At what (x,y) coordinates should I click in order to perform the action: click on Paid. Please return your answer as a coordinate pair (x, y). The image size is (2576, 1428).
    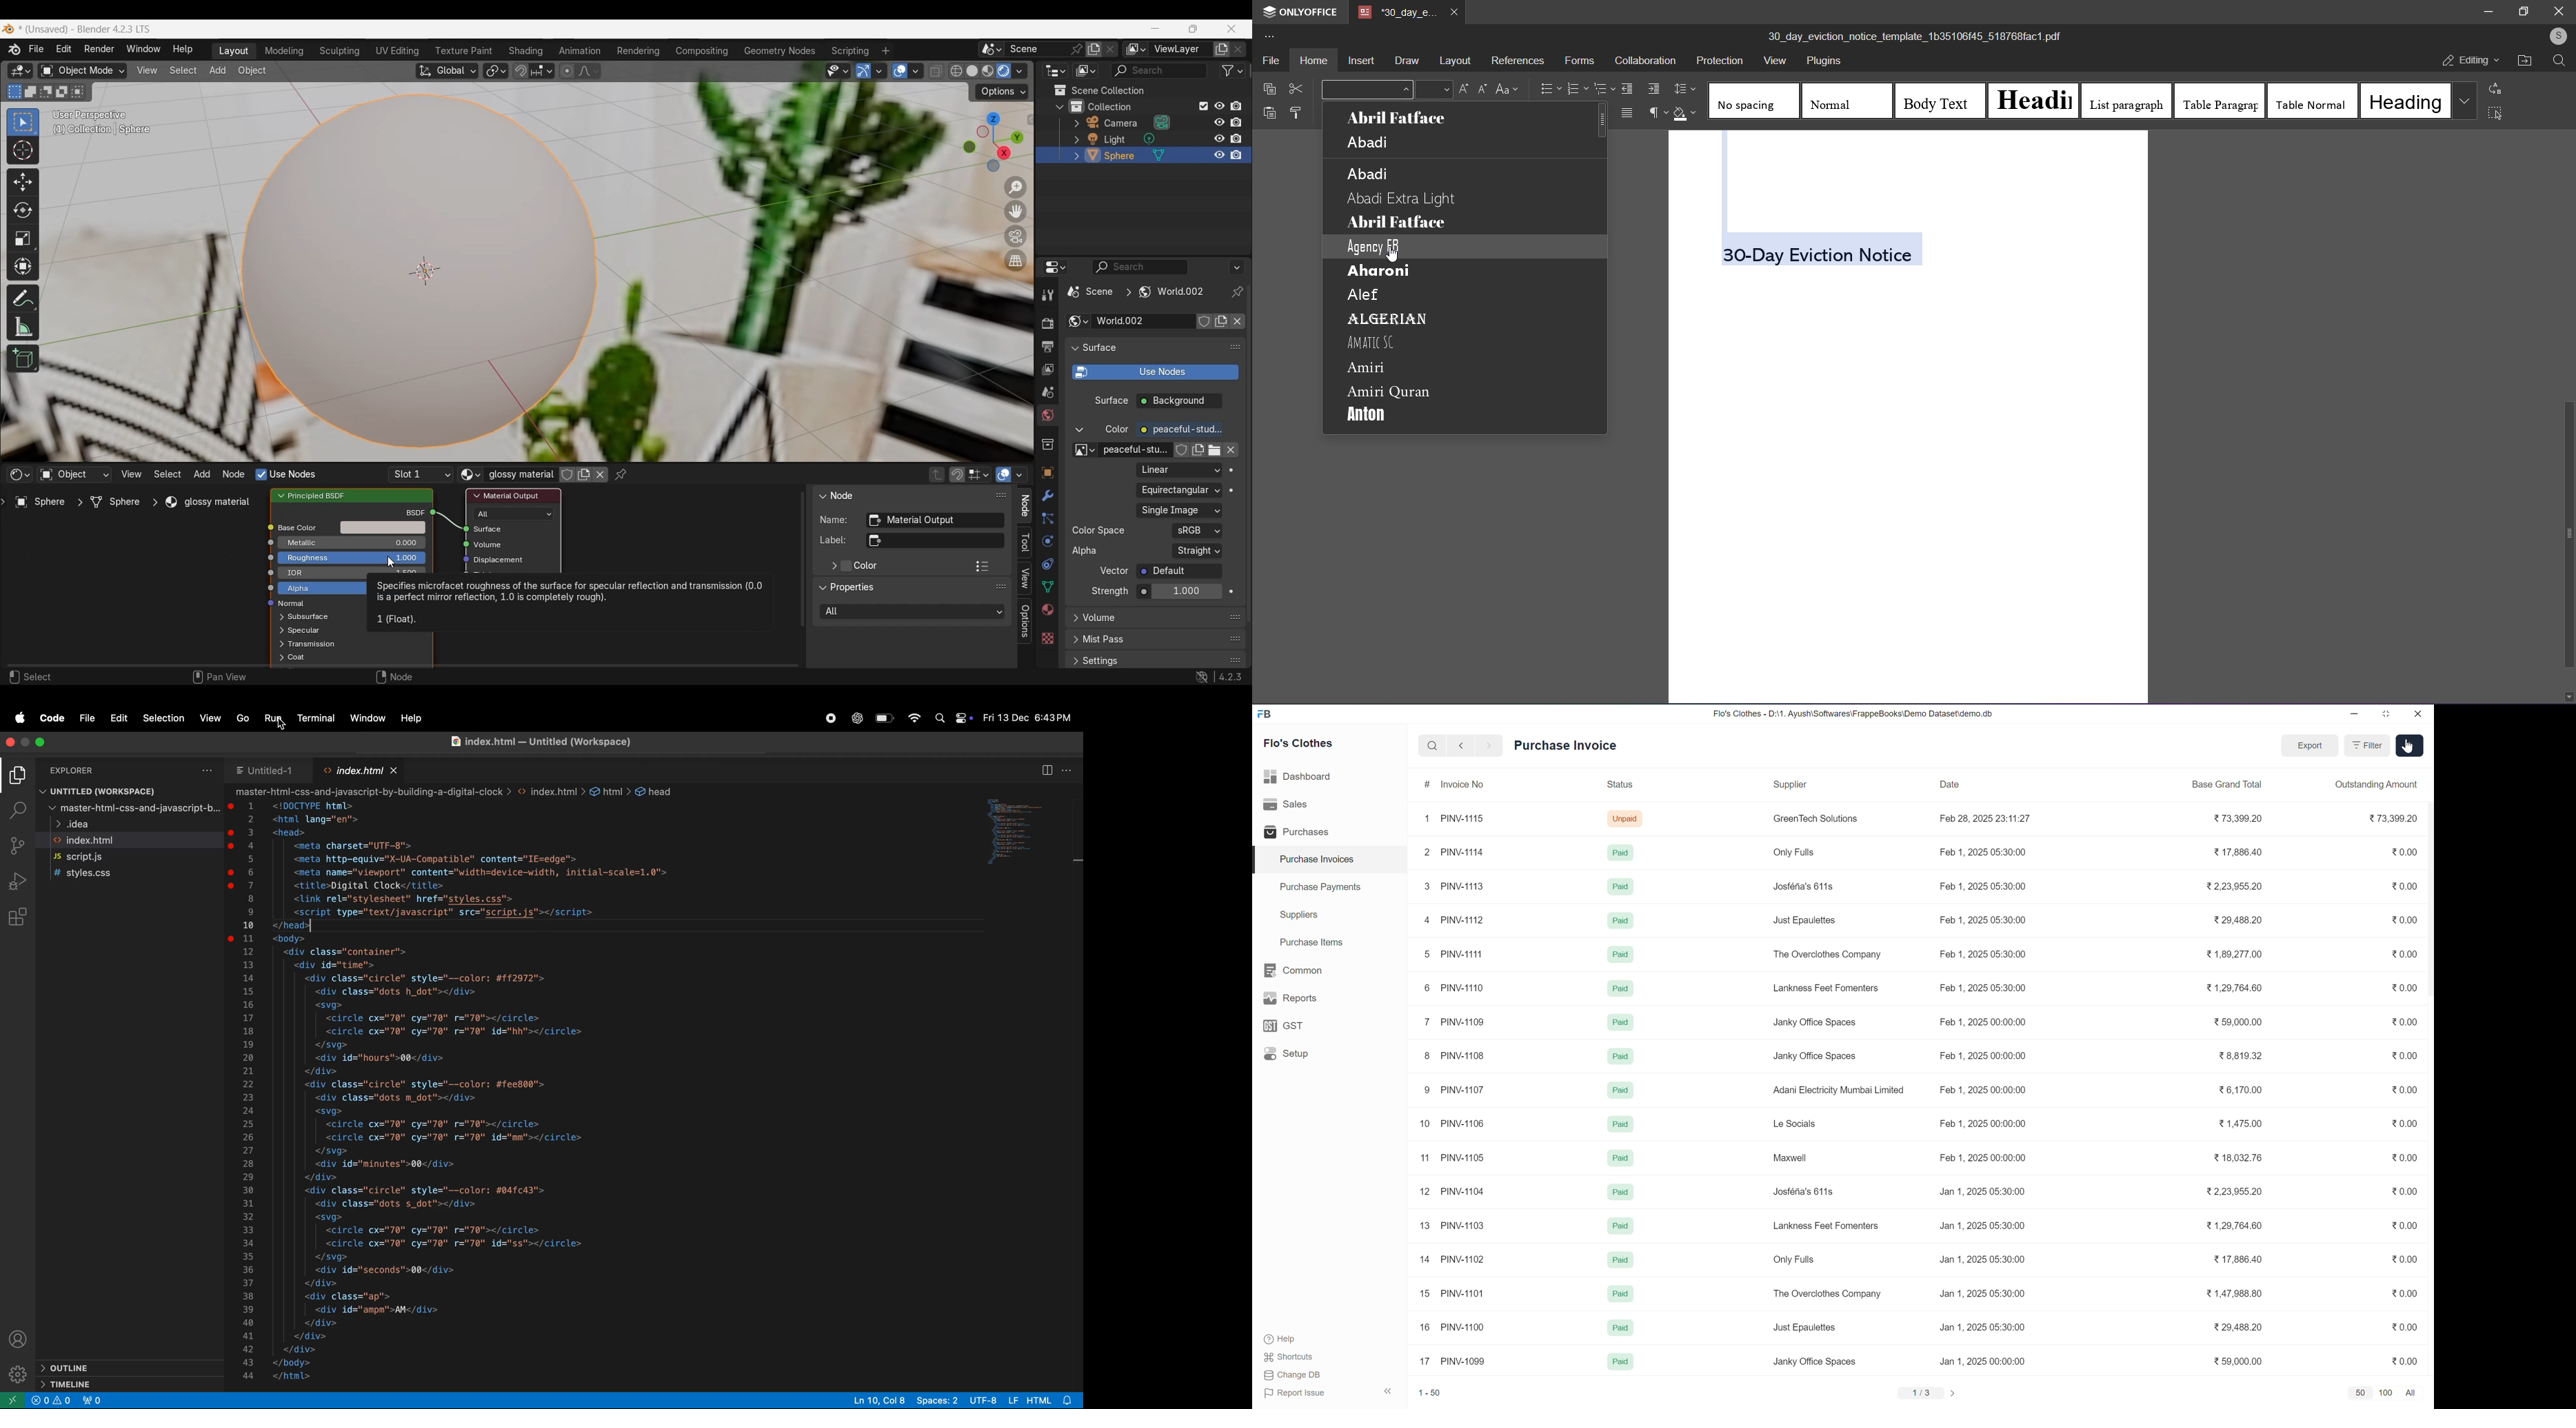
    Looking at the image, I should click on (1620, 955).